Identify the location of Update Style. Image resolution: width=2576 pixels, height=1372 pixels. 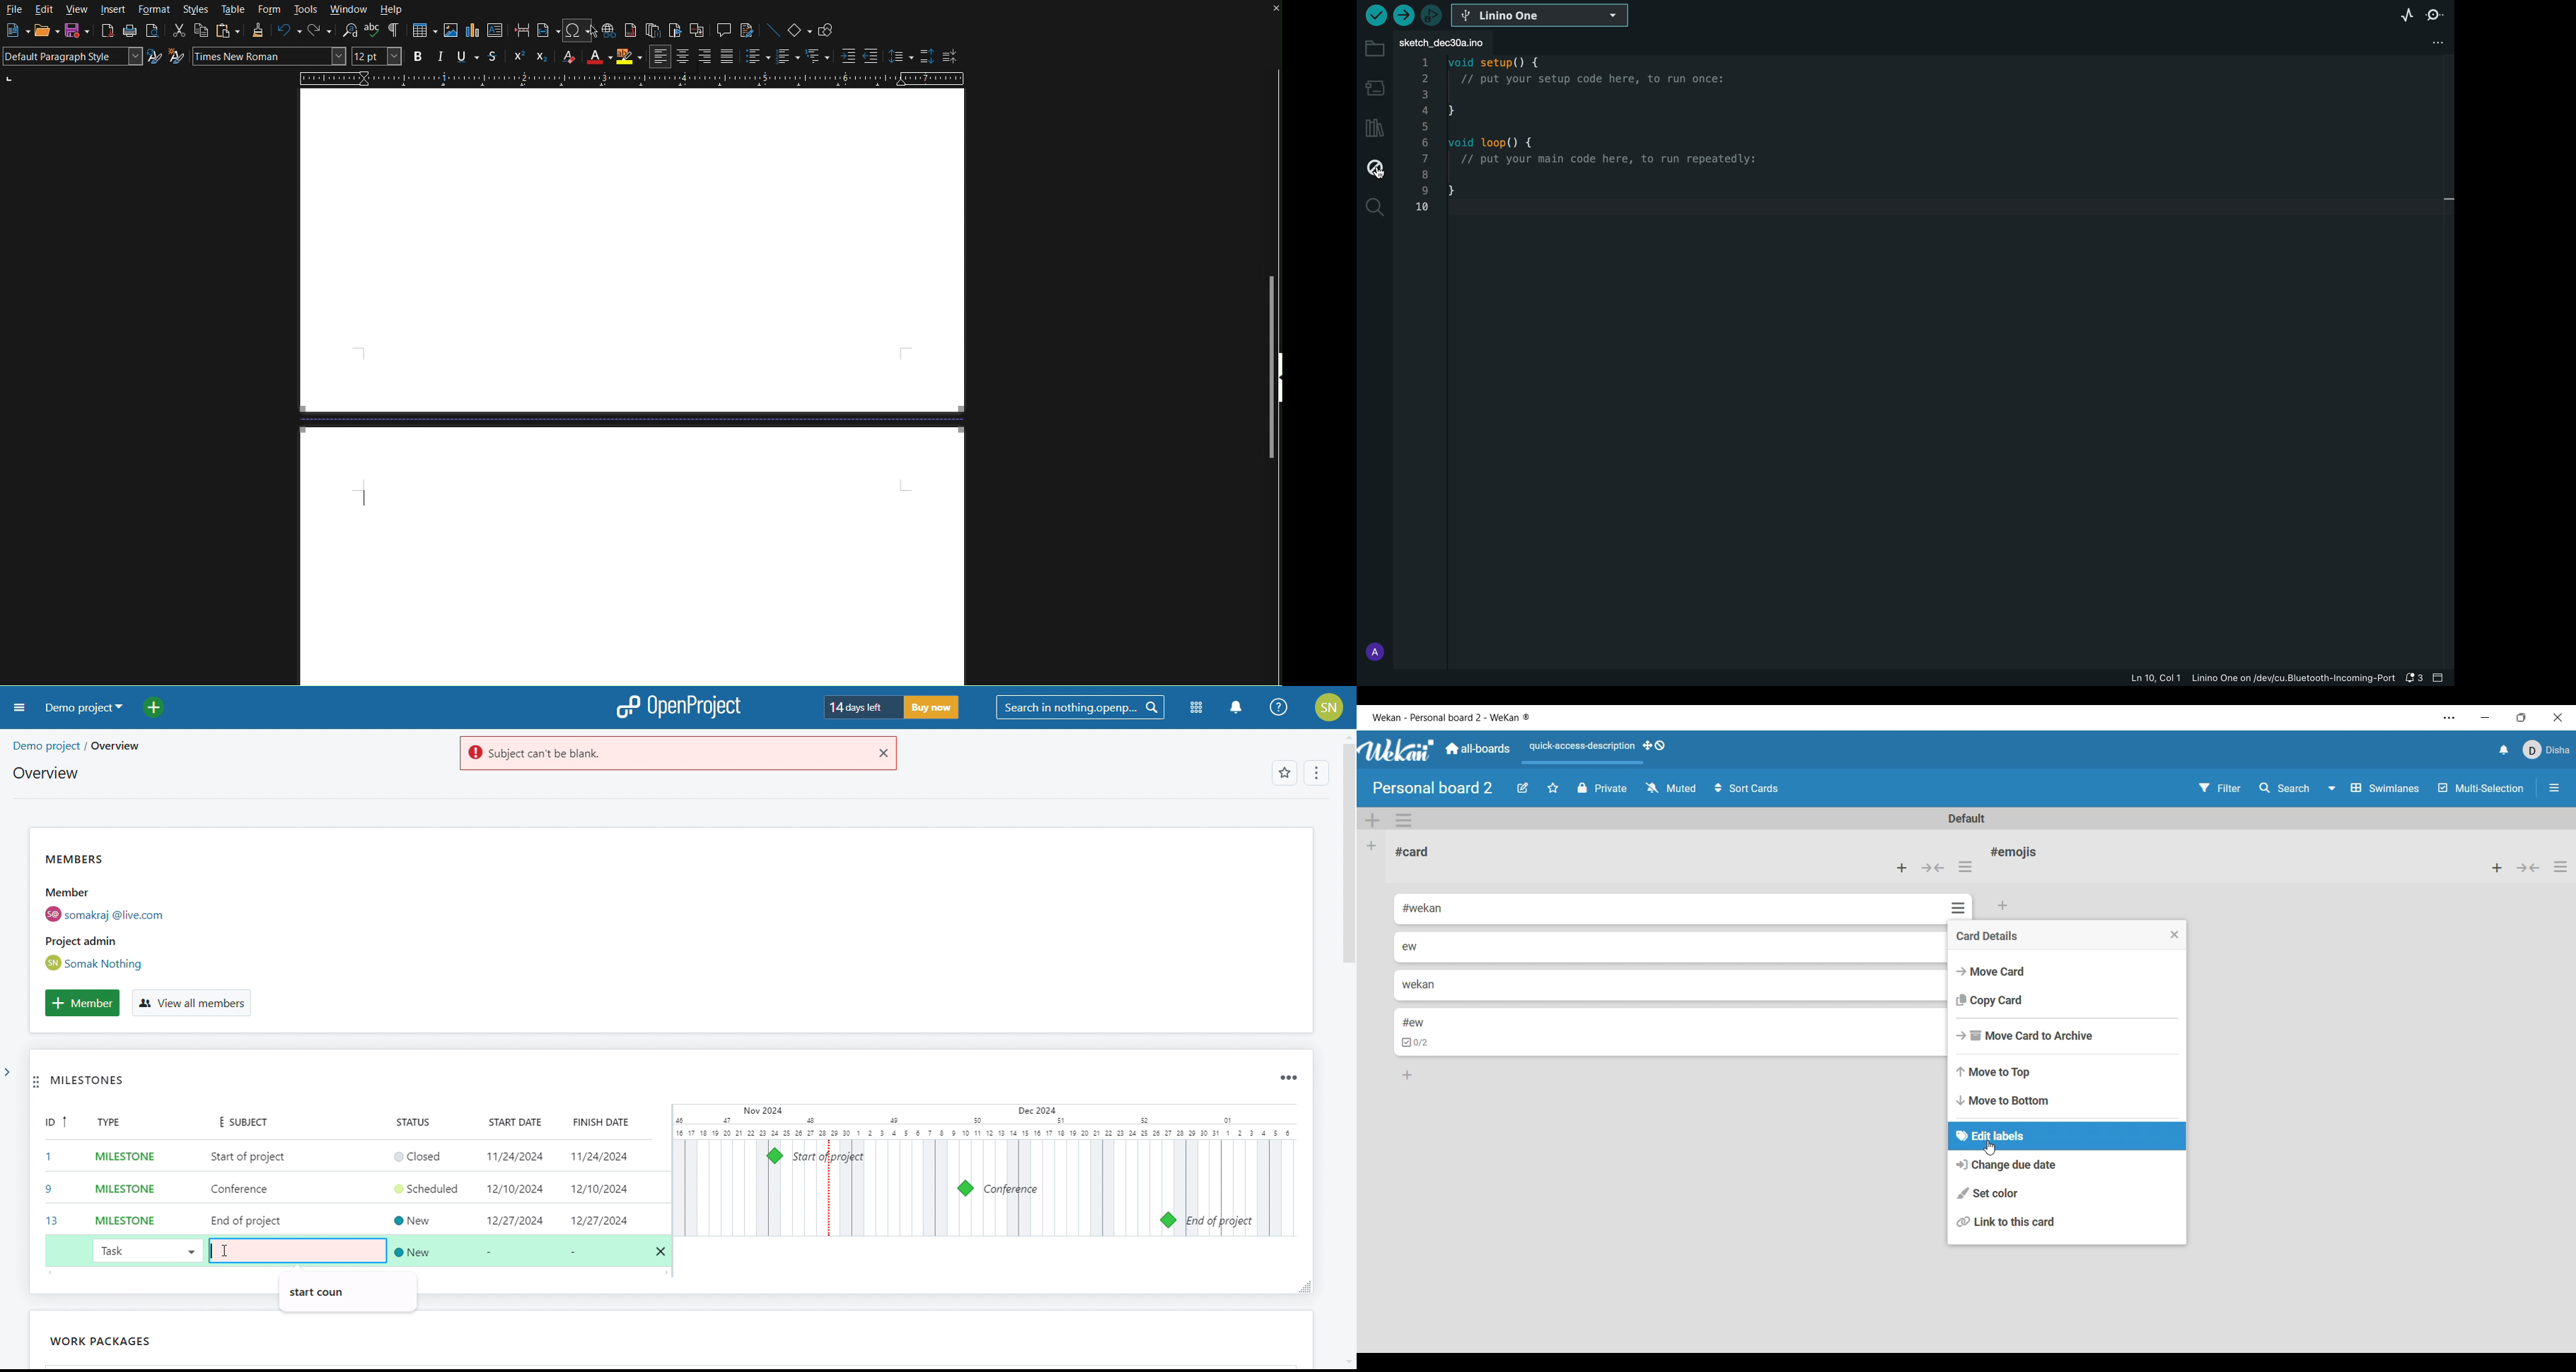
(154, 58).